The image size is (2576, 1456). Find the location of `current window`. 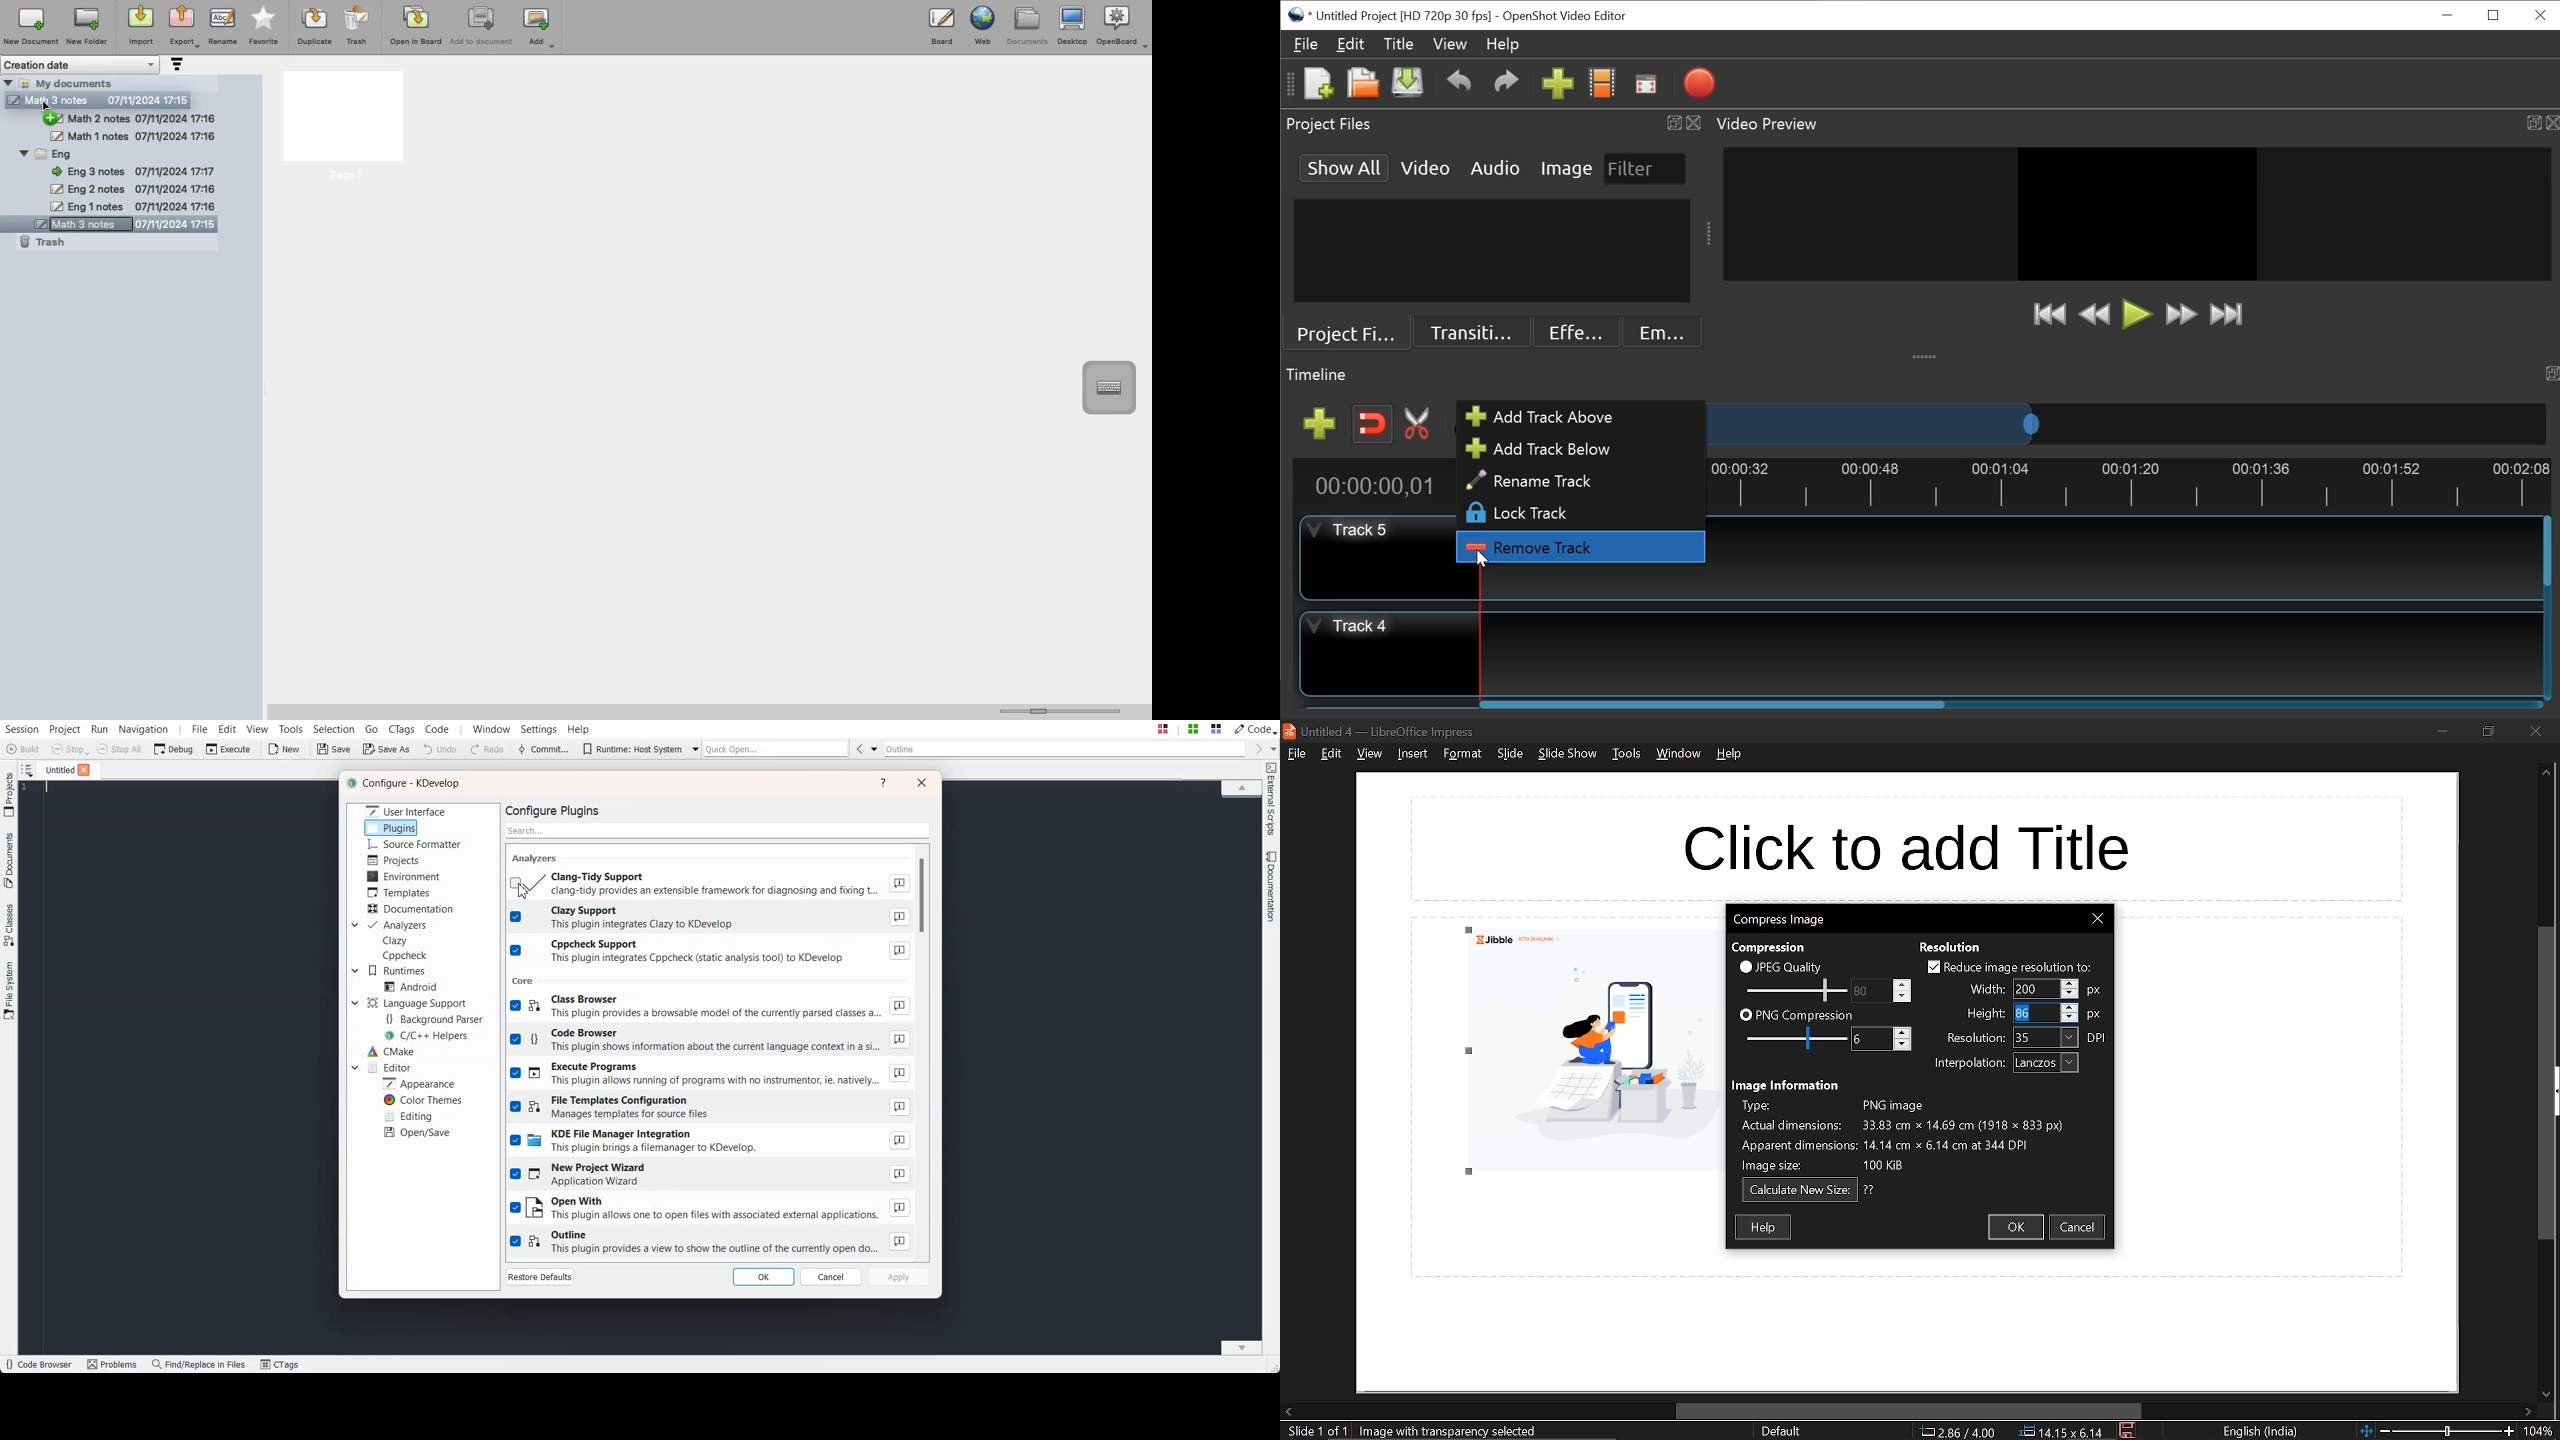

current window is located at coordinates (1384, 731).